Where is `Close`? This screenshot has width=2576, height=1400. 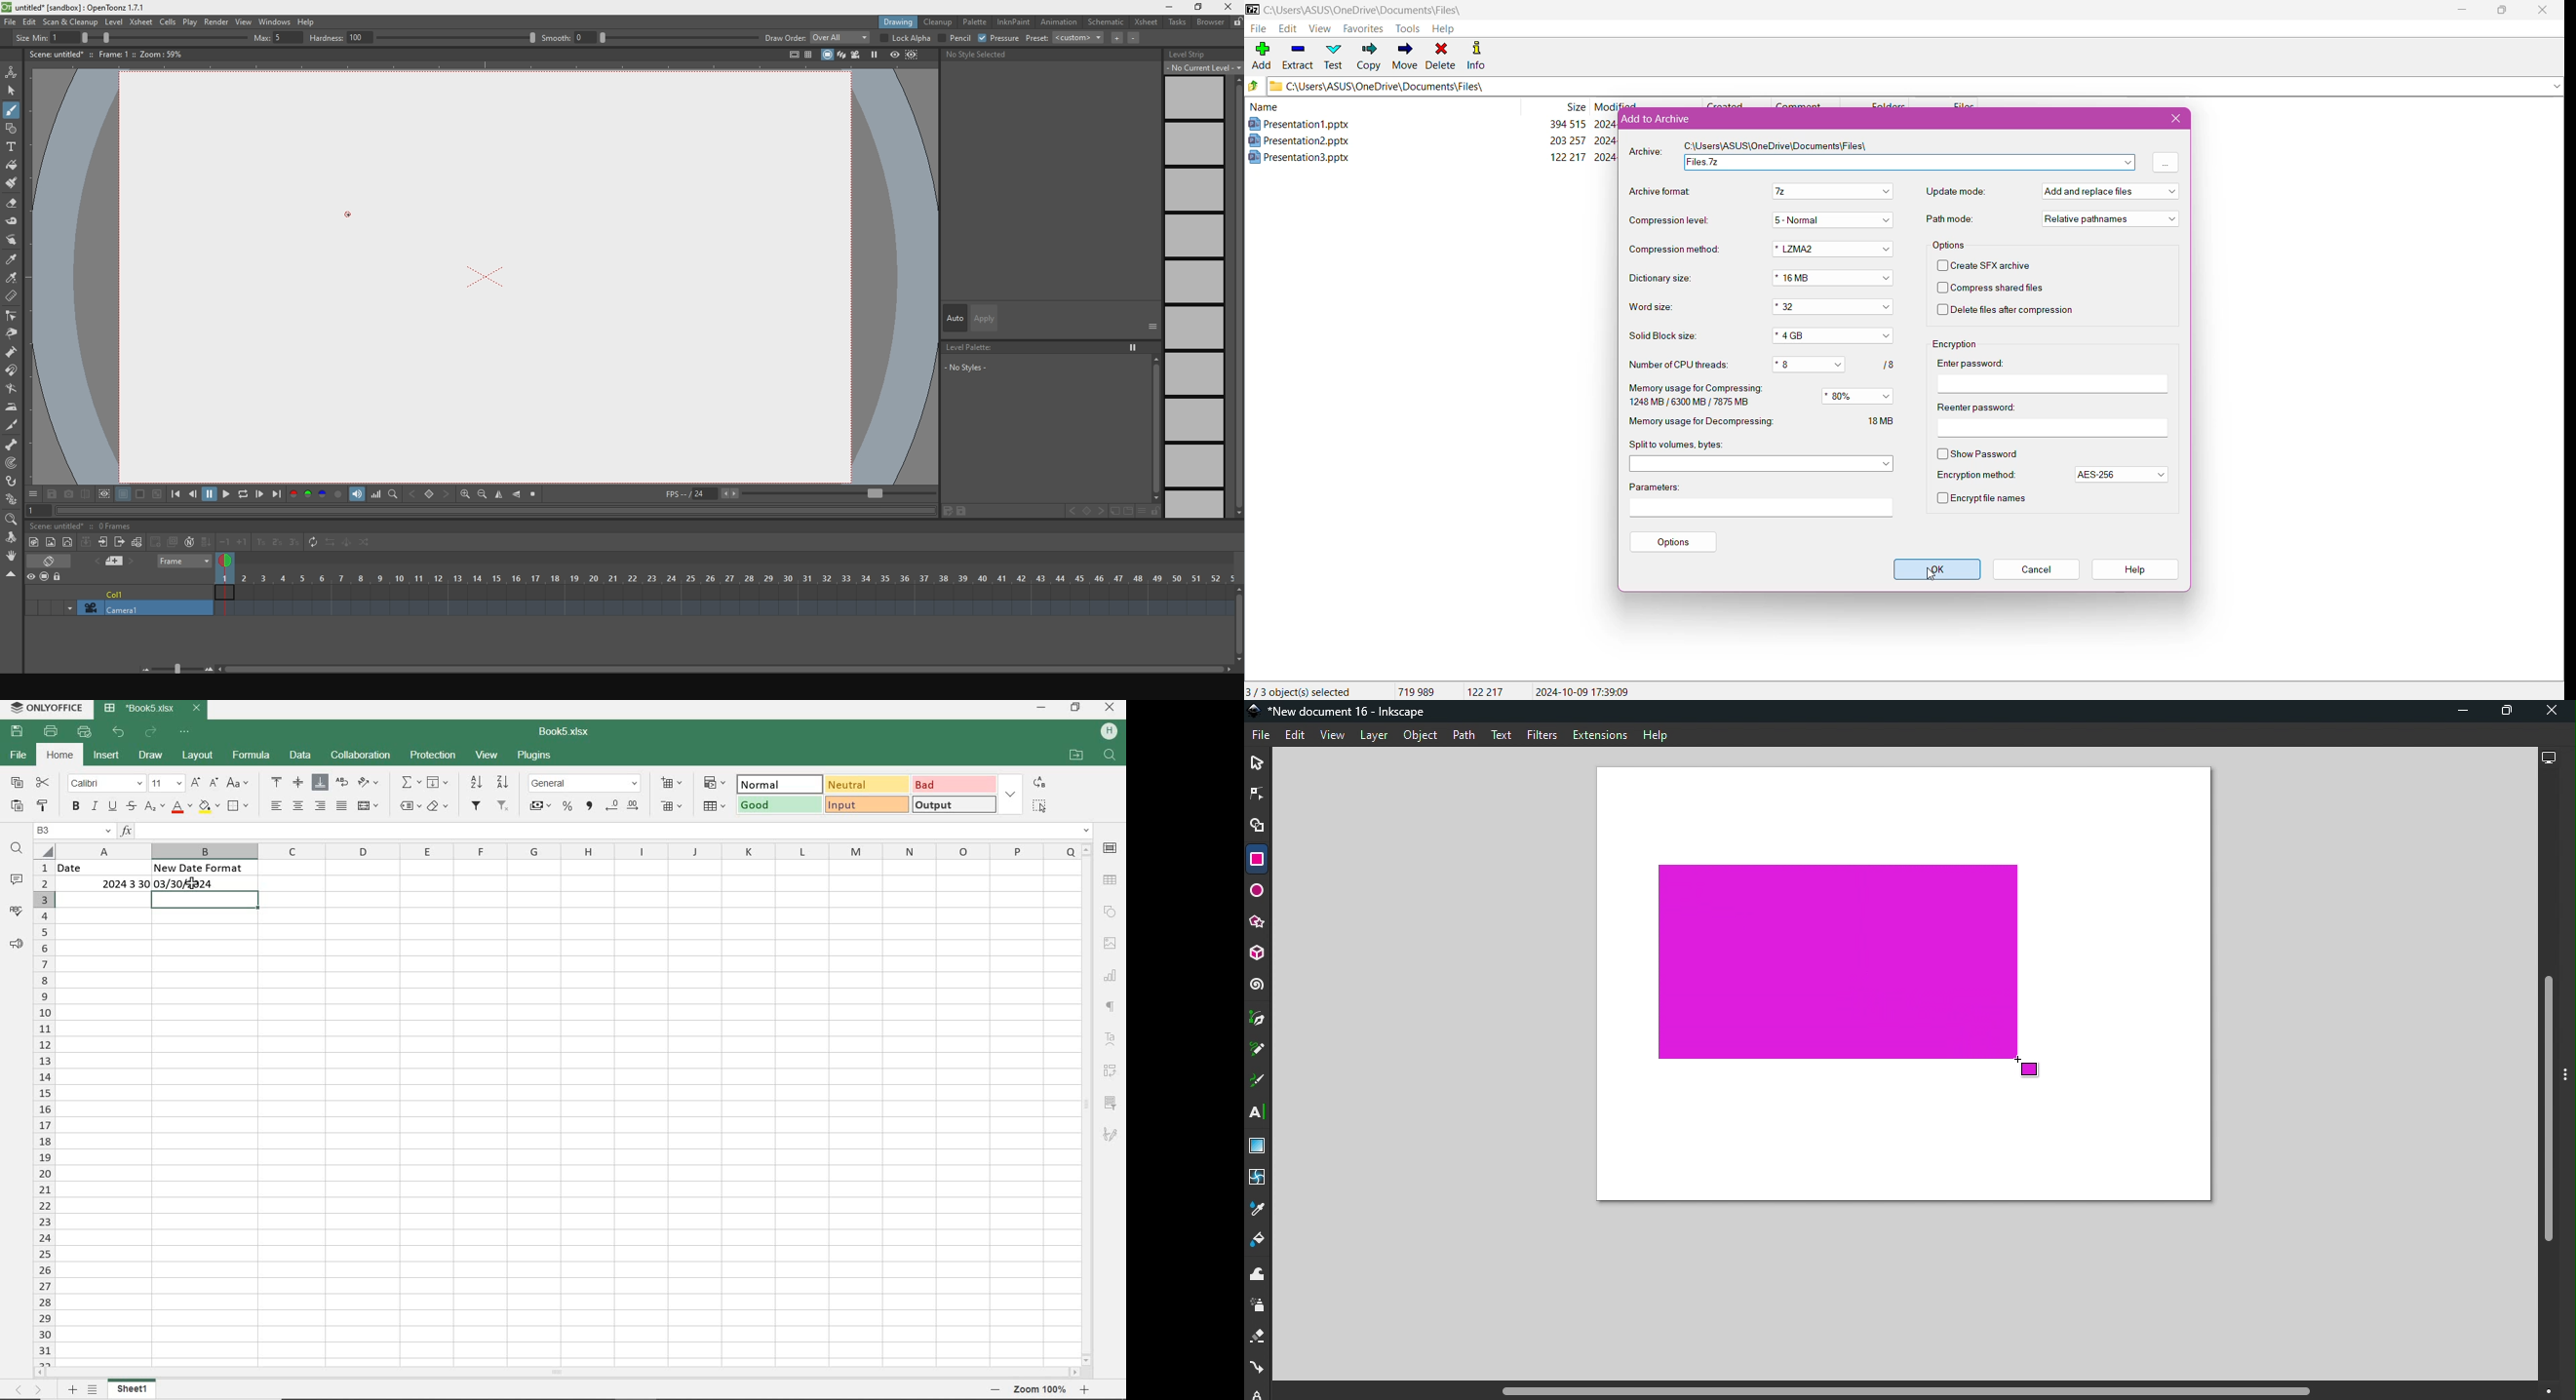
Close is located at coordinates (2552, 712).